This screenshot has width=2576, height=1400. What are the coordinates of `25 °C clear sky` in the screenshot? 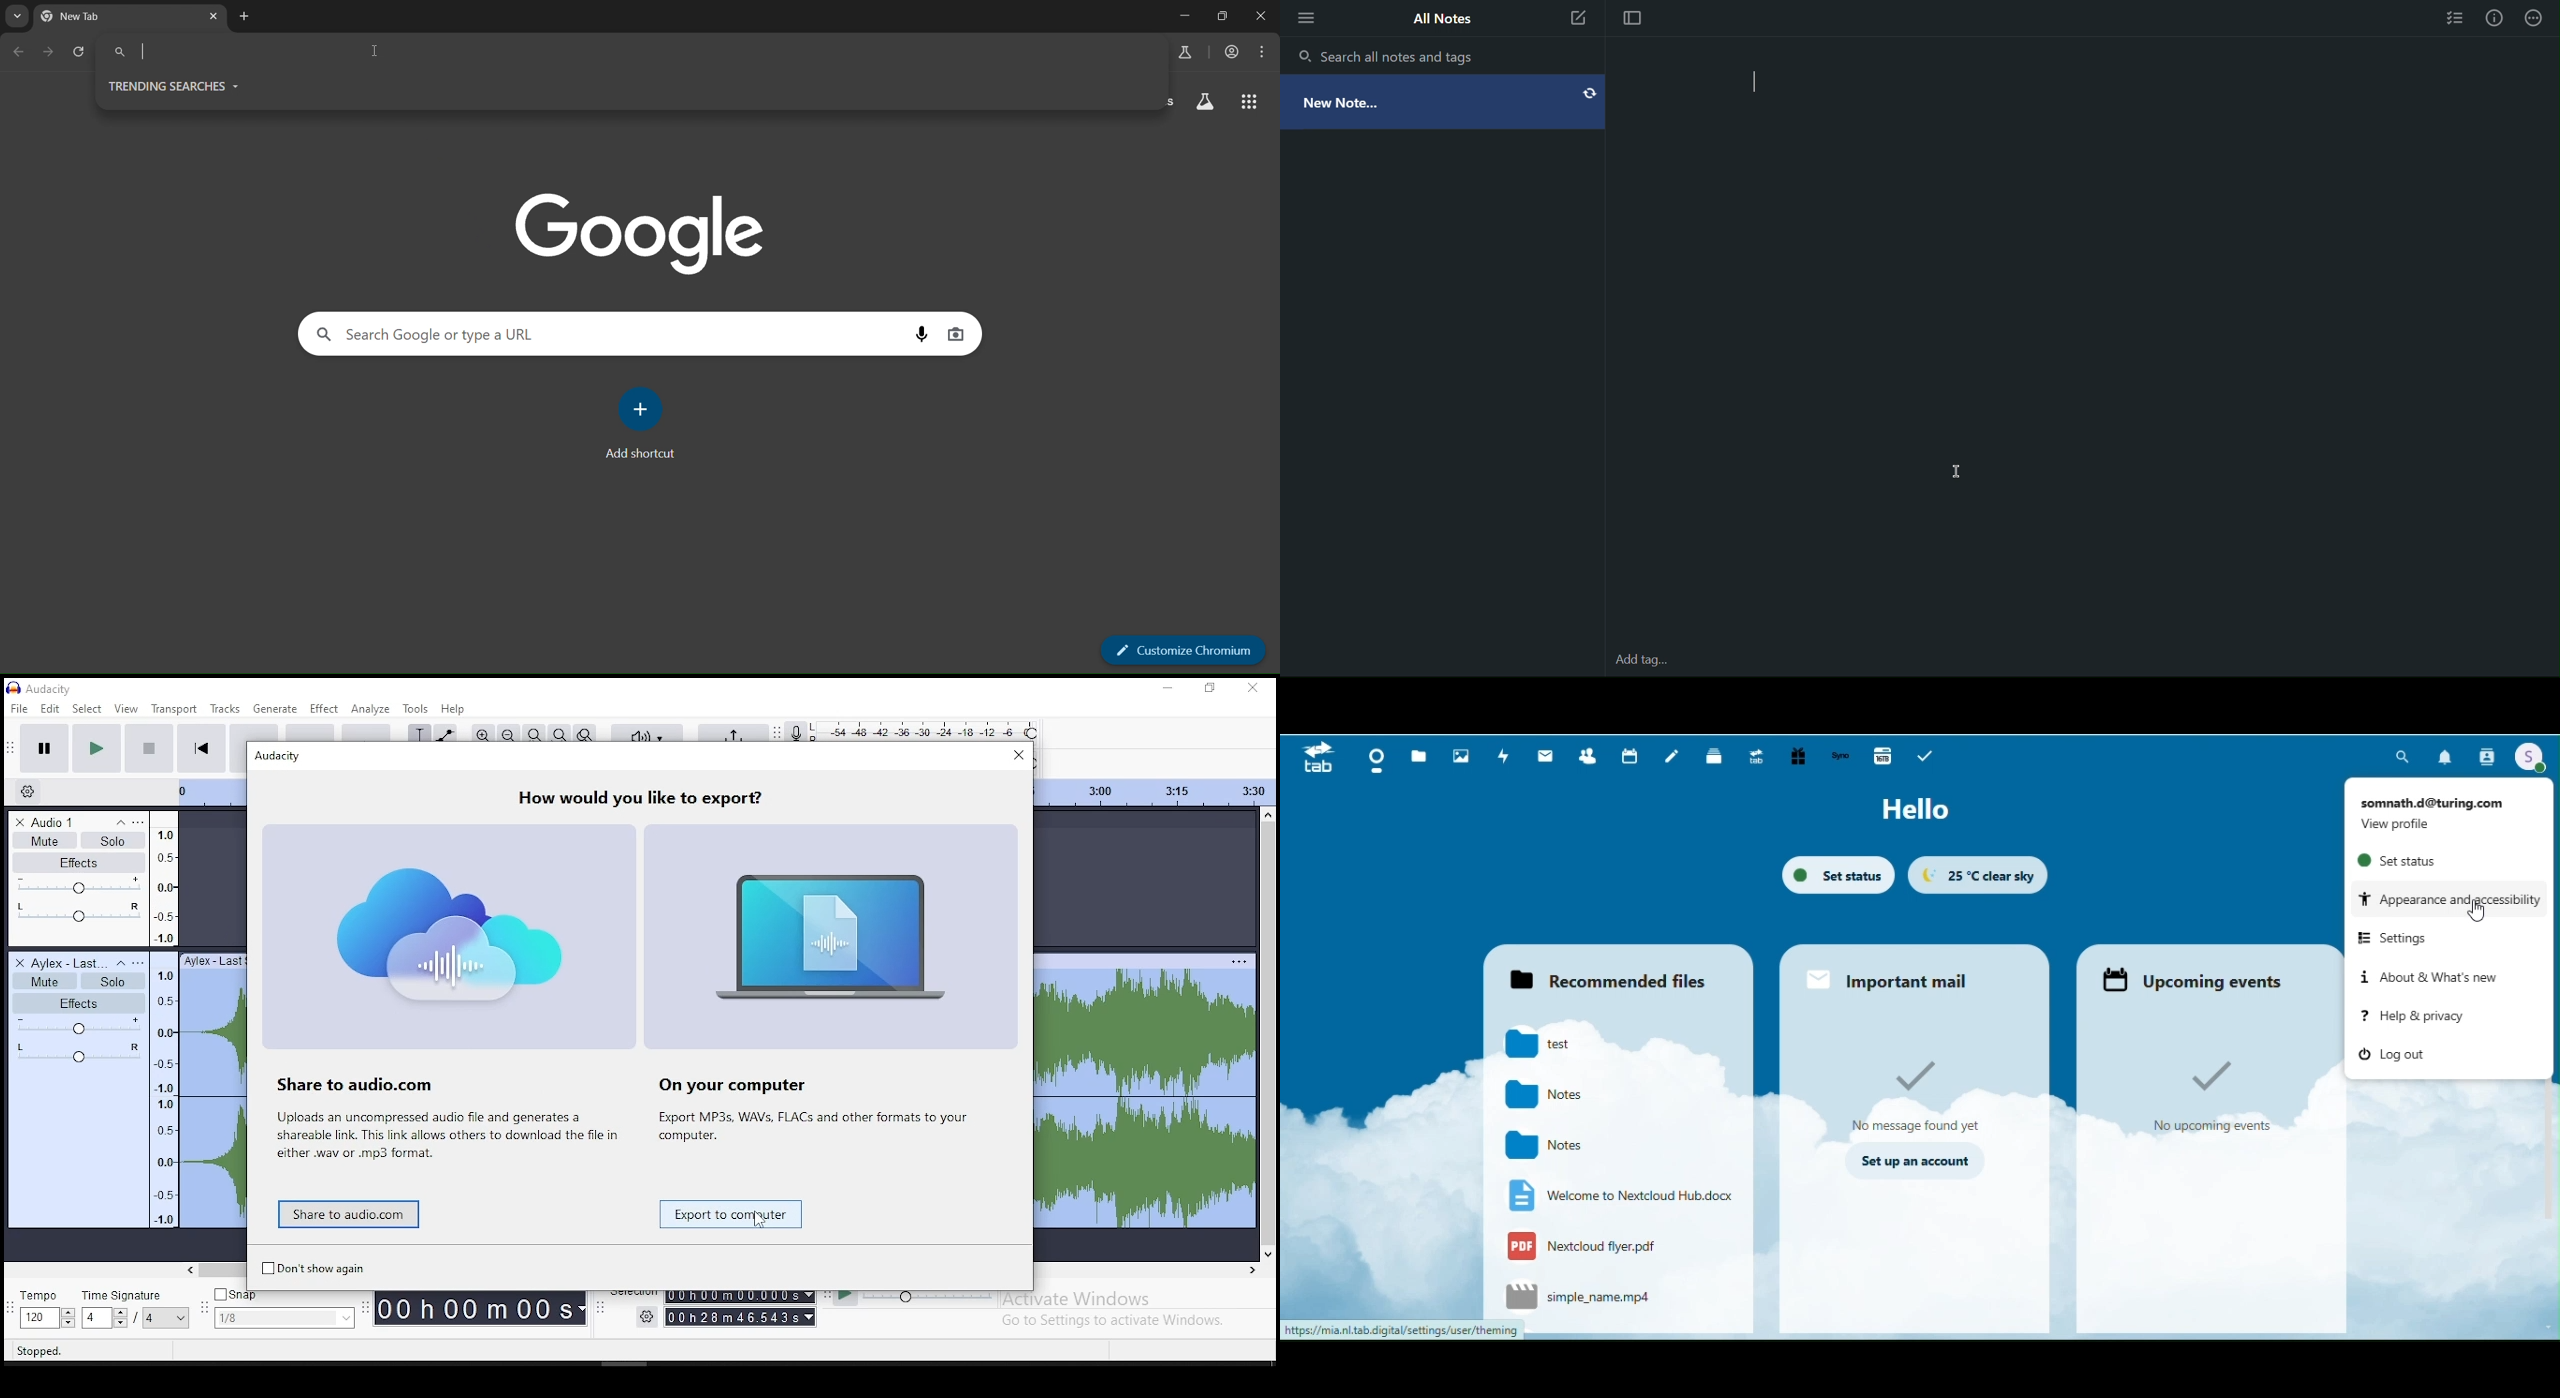 It's located at (1978, 875).